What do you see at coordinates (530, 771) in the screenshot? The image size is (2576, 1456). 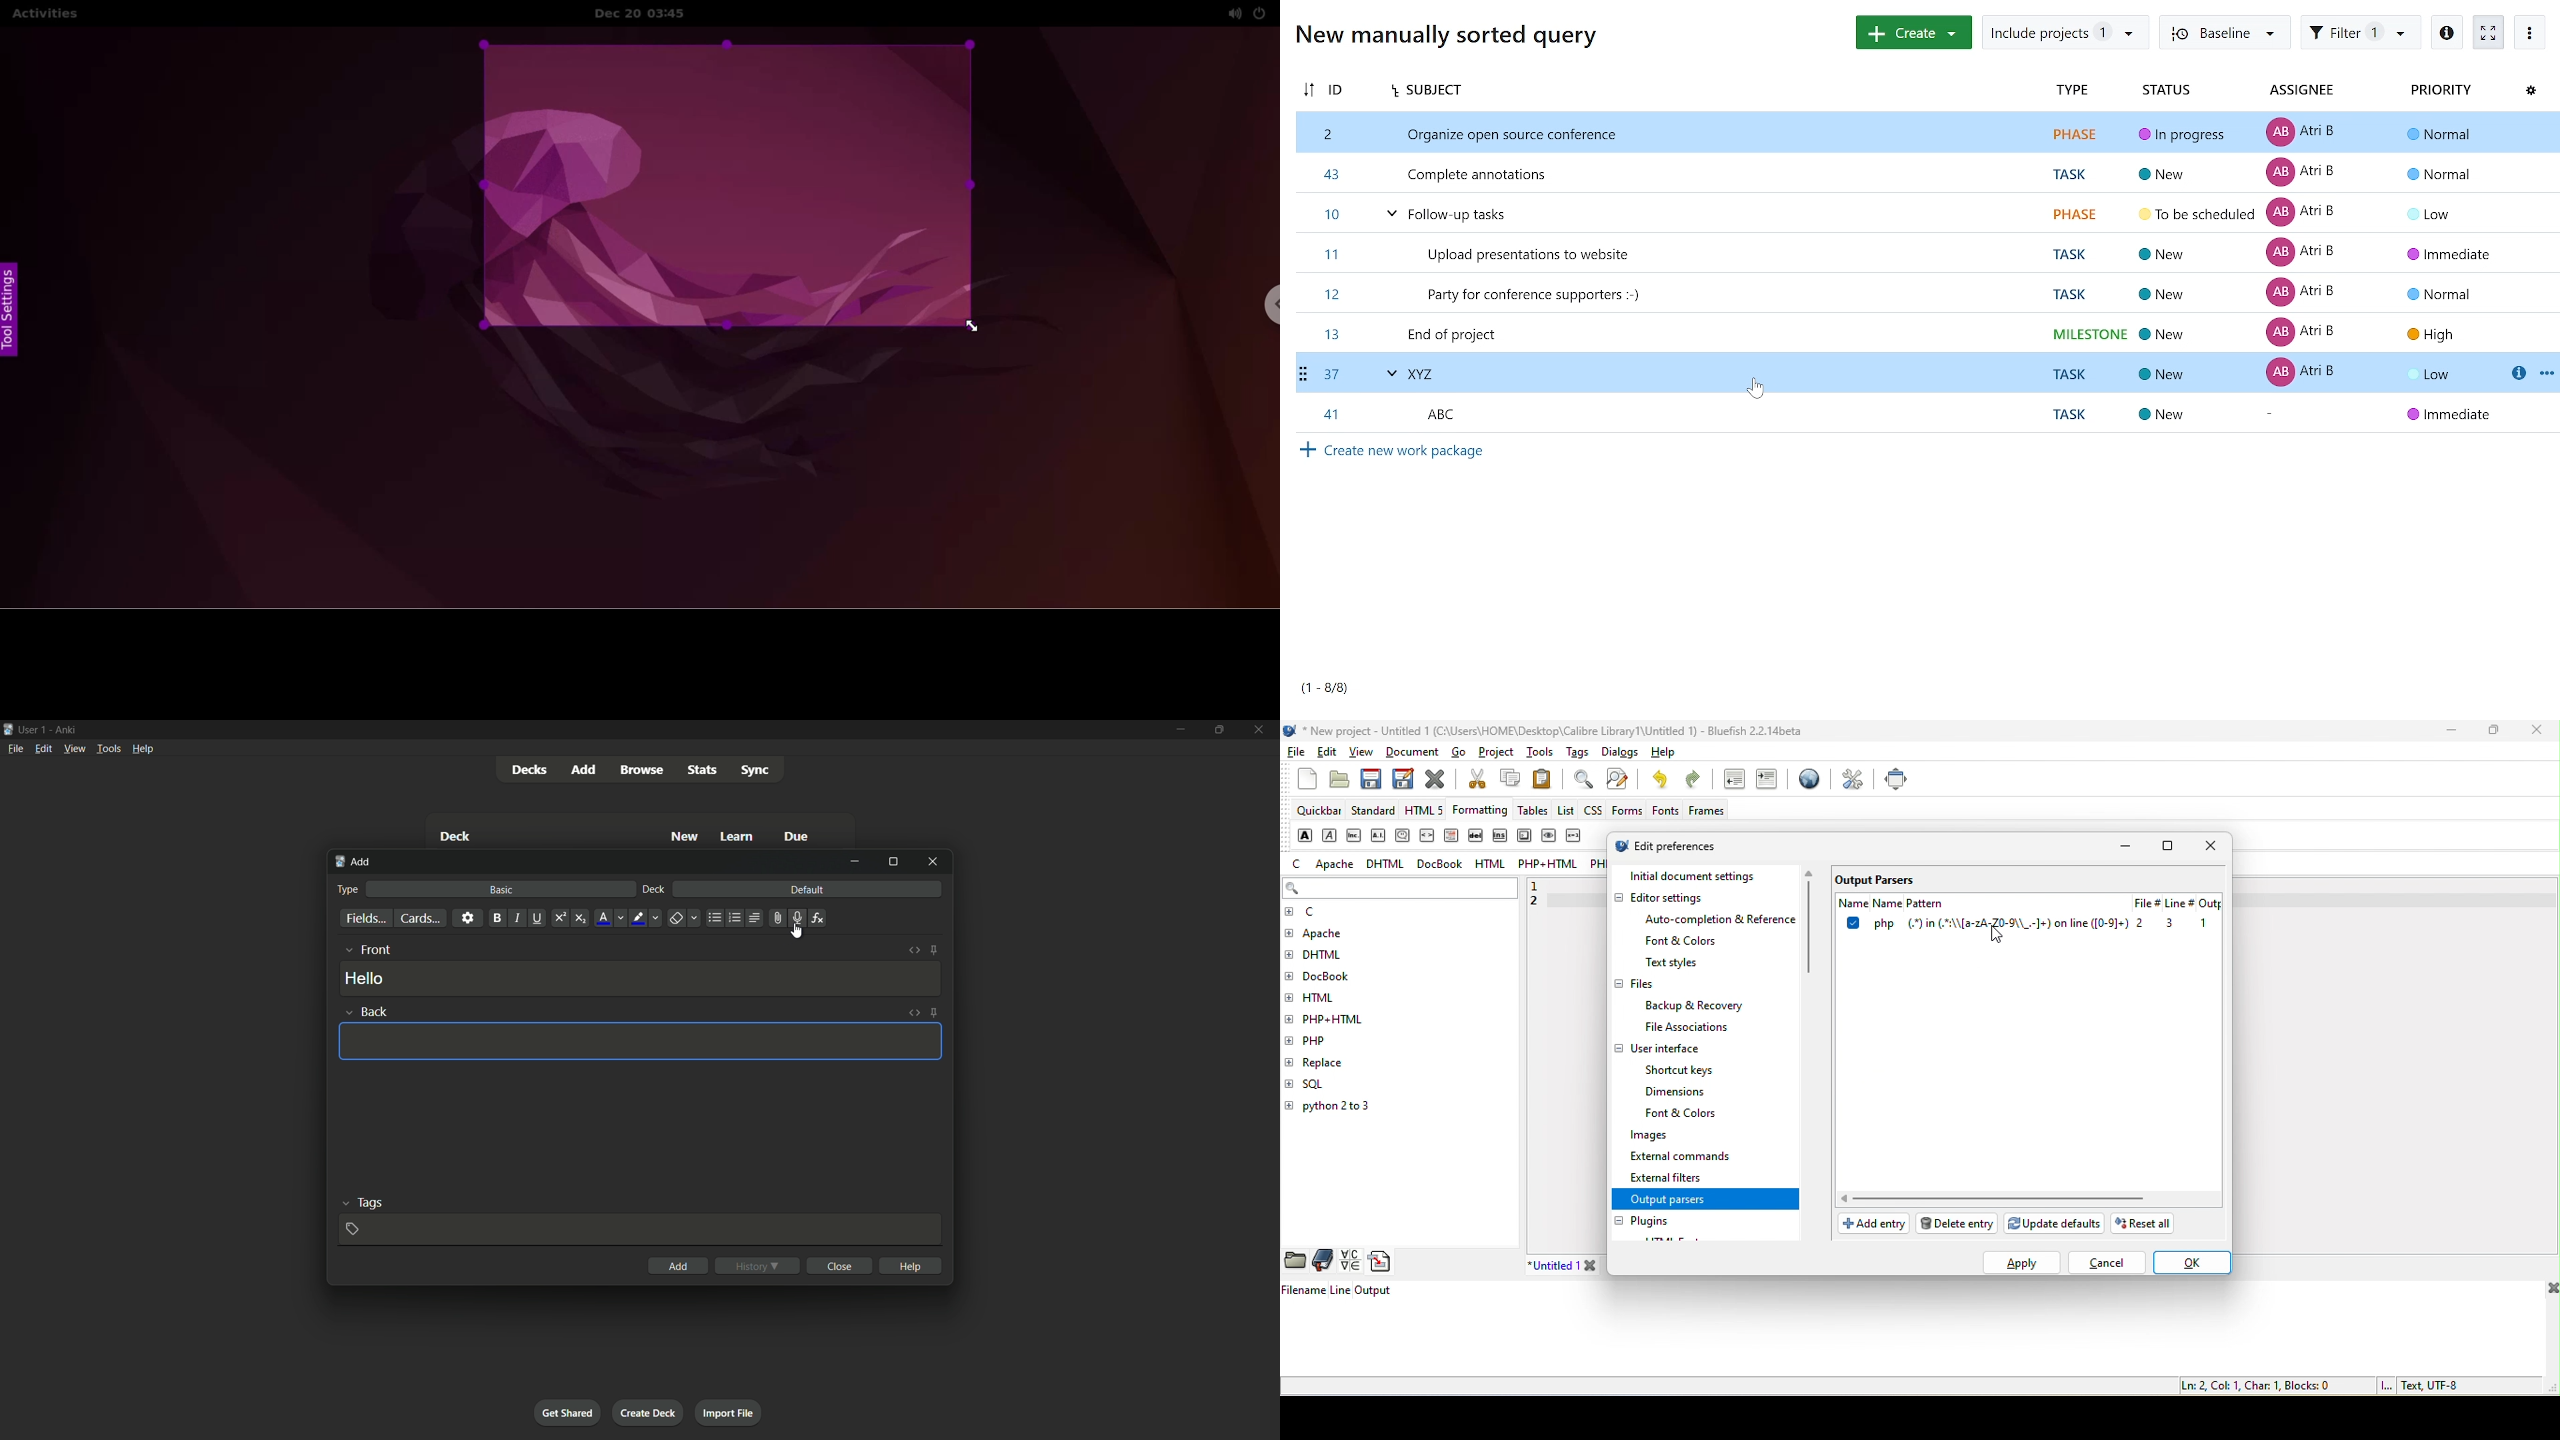 I see `decks` at bounding box center [530, 771].